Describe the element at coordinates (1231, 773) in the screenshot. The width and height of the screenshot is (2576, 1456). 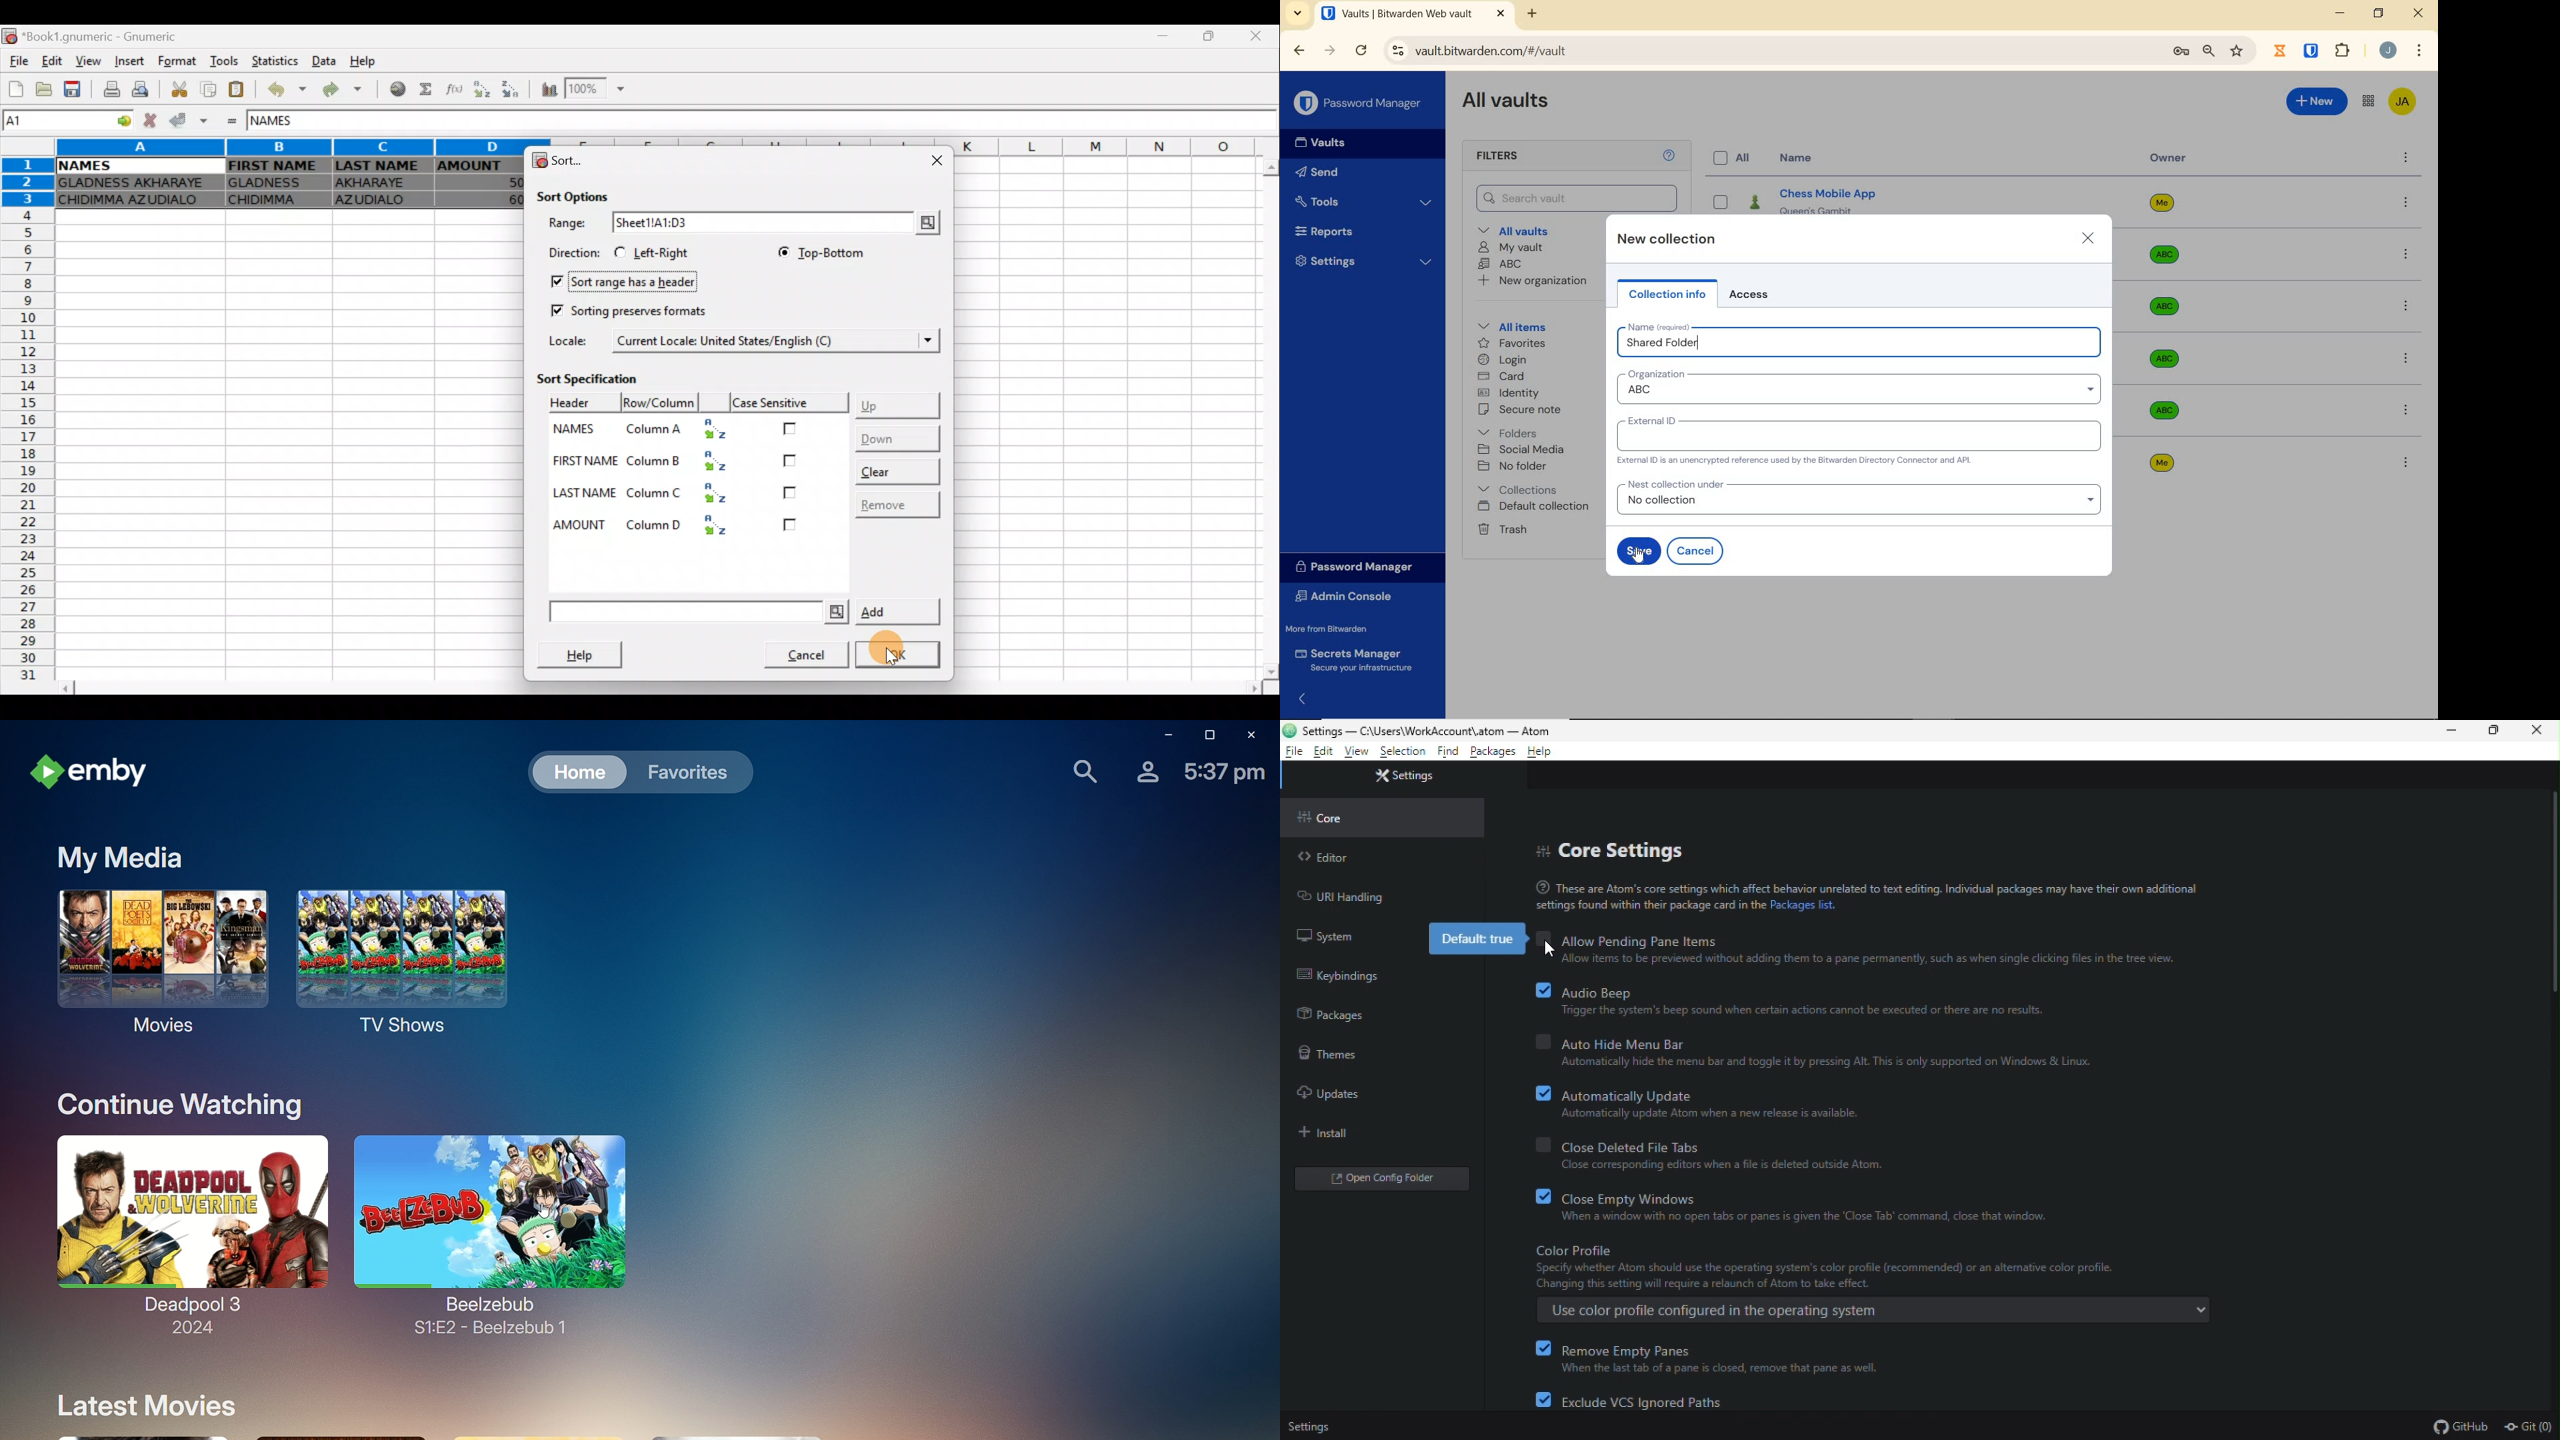
I see `Time-5.37 pm` at that location.